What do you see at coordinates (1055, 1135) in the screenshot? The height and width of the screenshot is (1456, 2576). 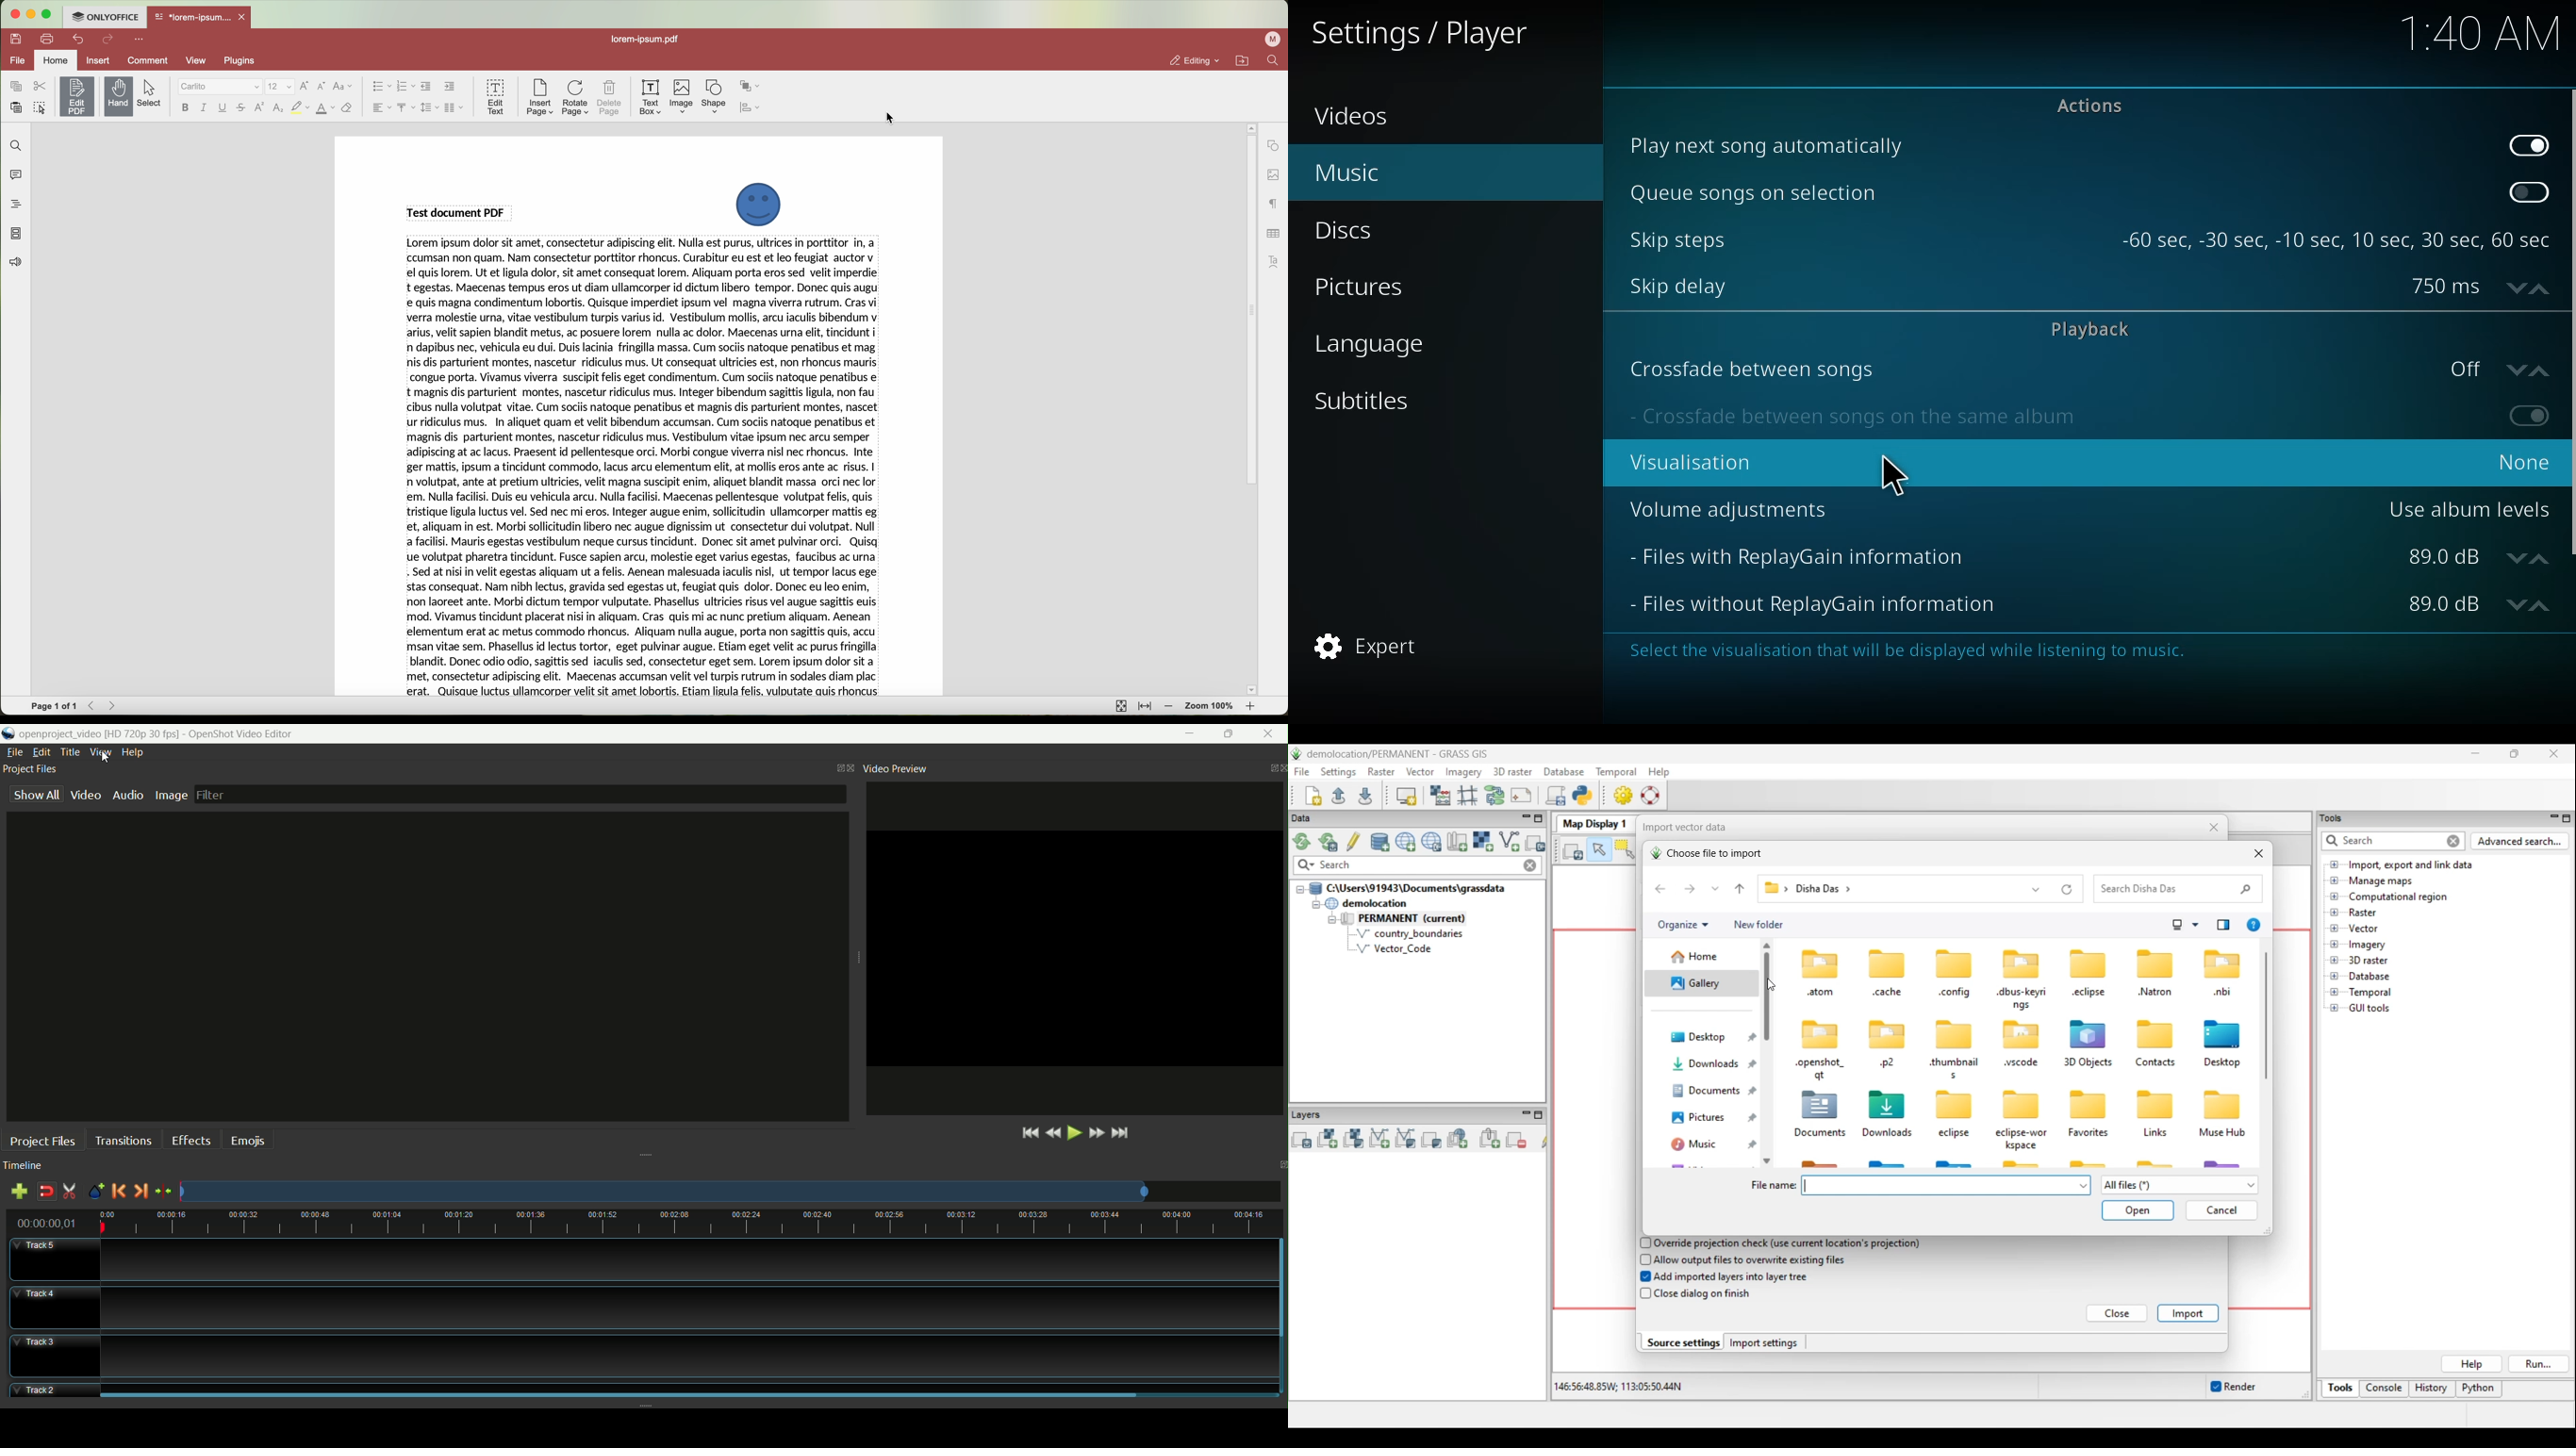 I see `rewind` at bounding box center [1055, 1135].